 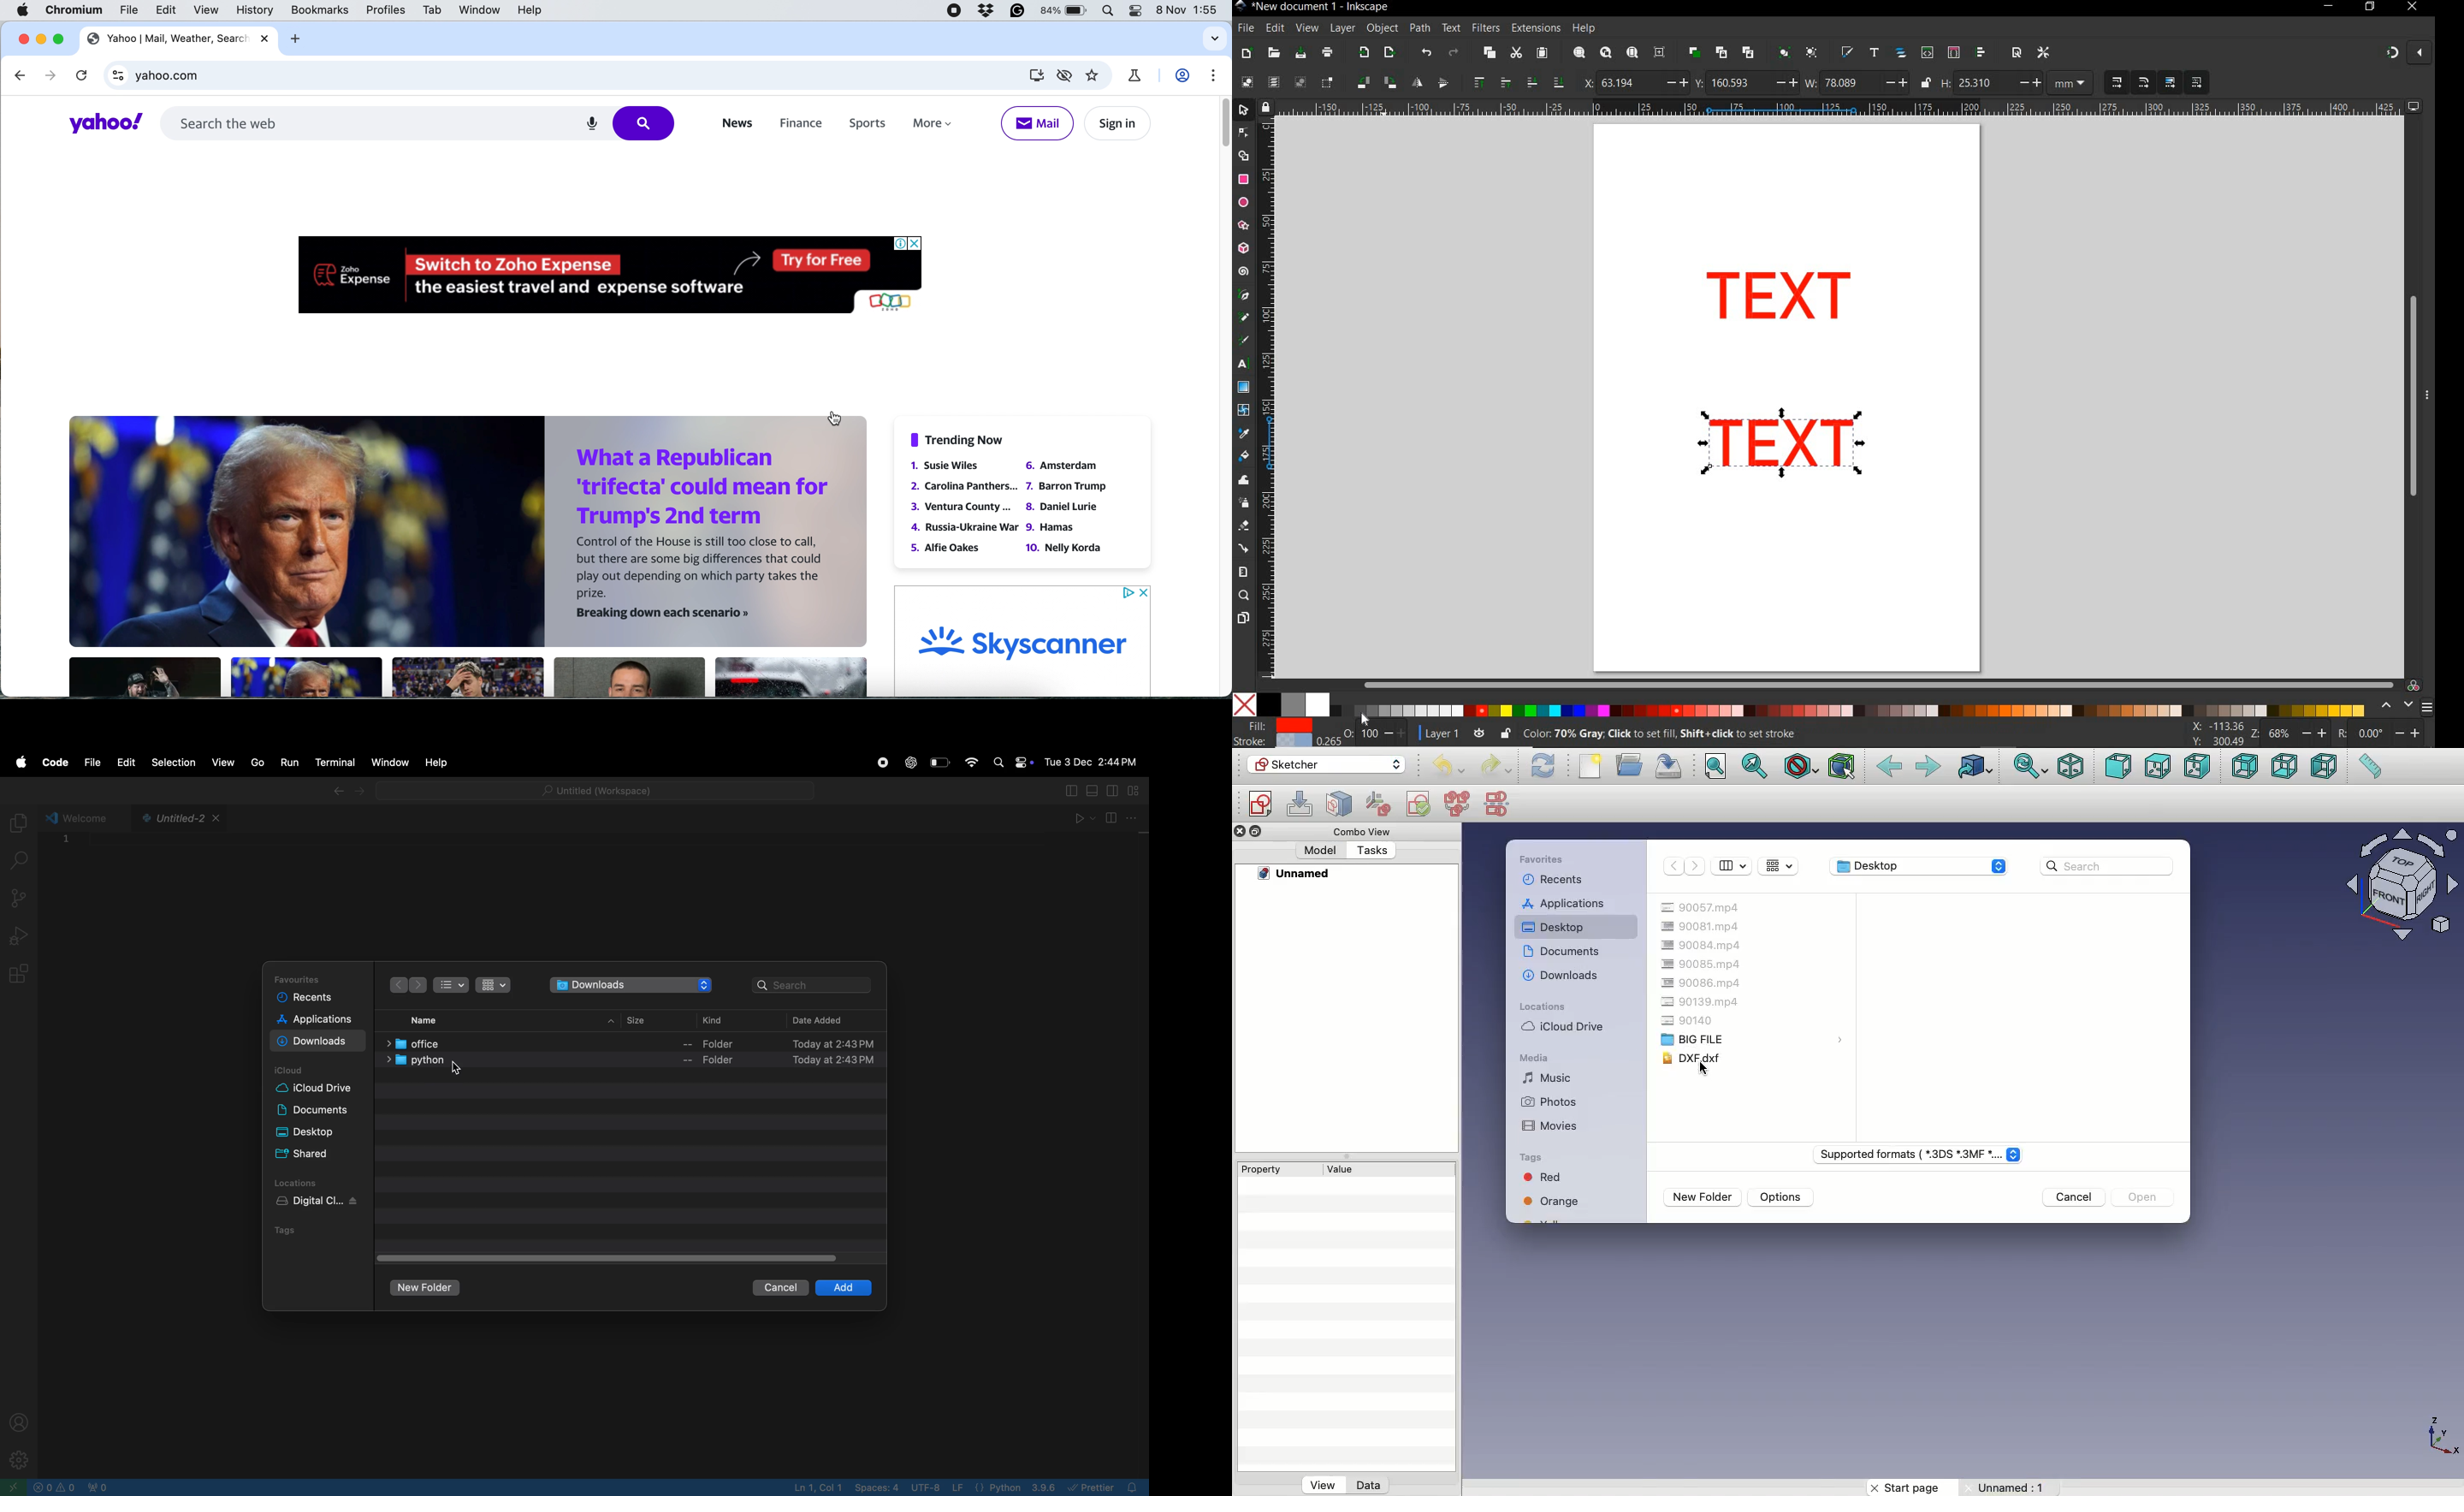 I want to click on zoom drawing, so click(x=1605, y=54).